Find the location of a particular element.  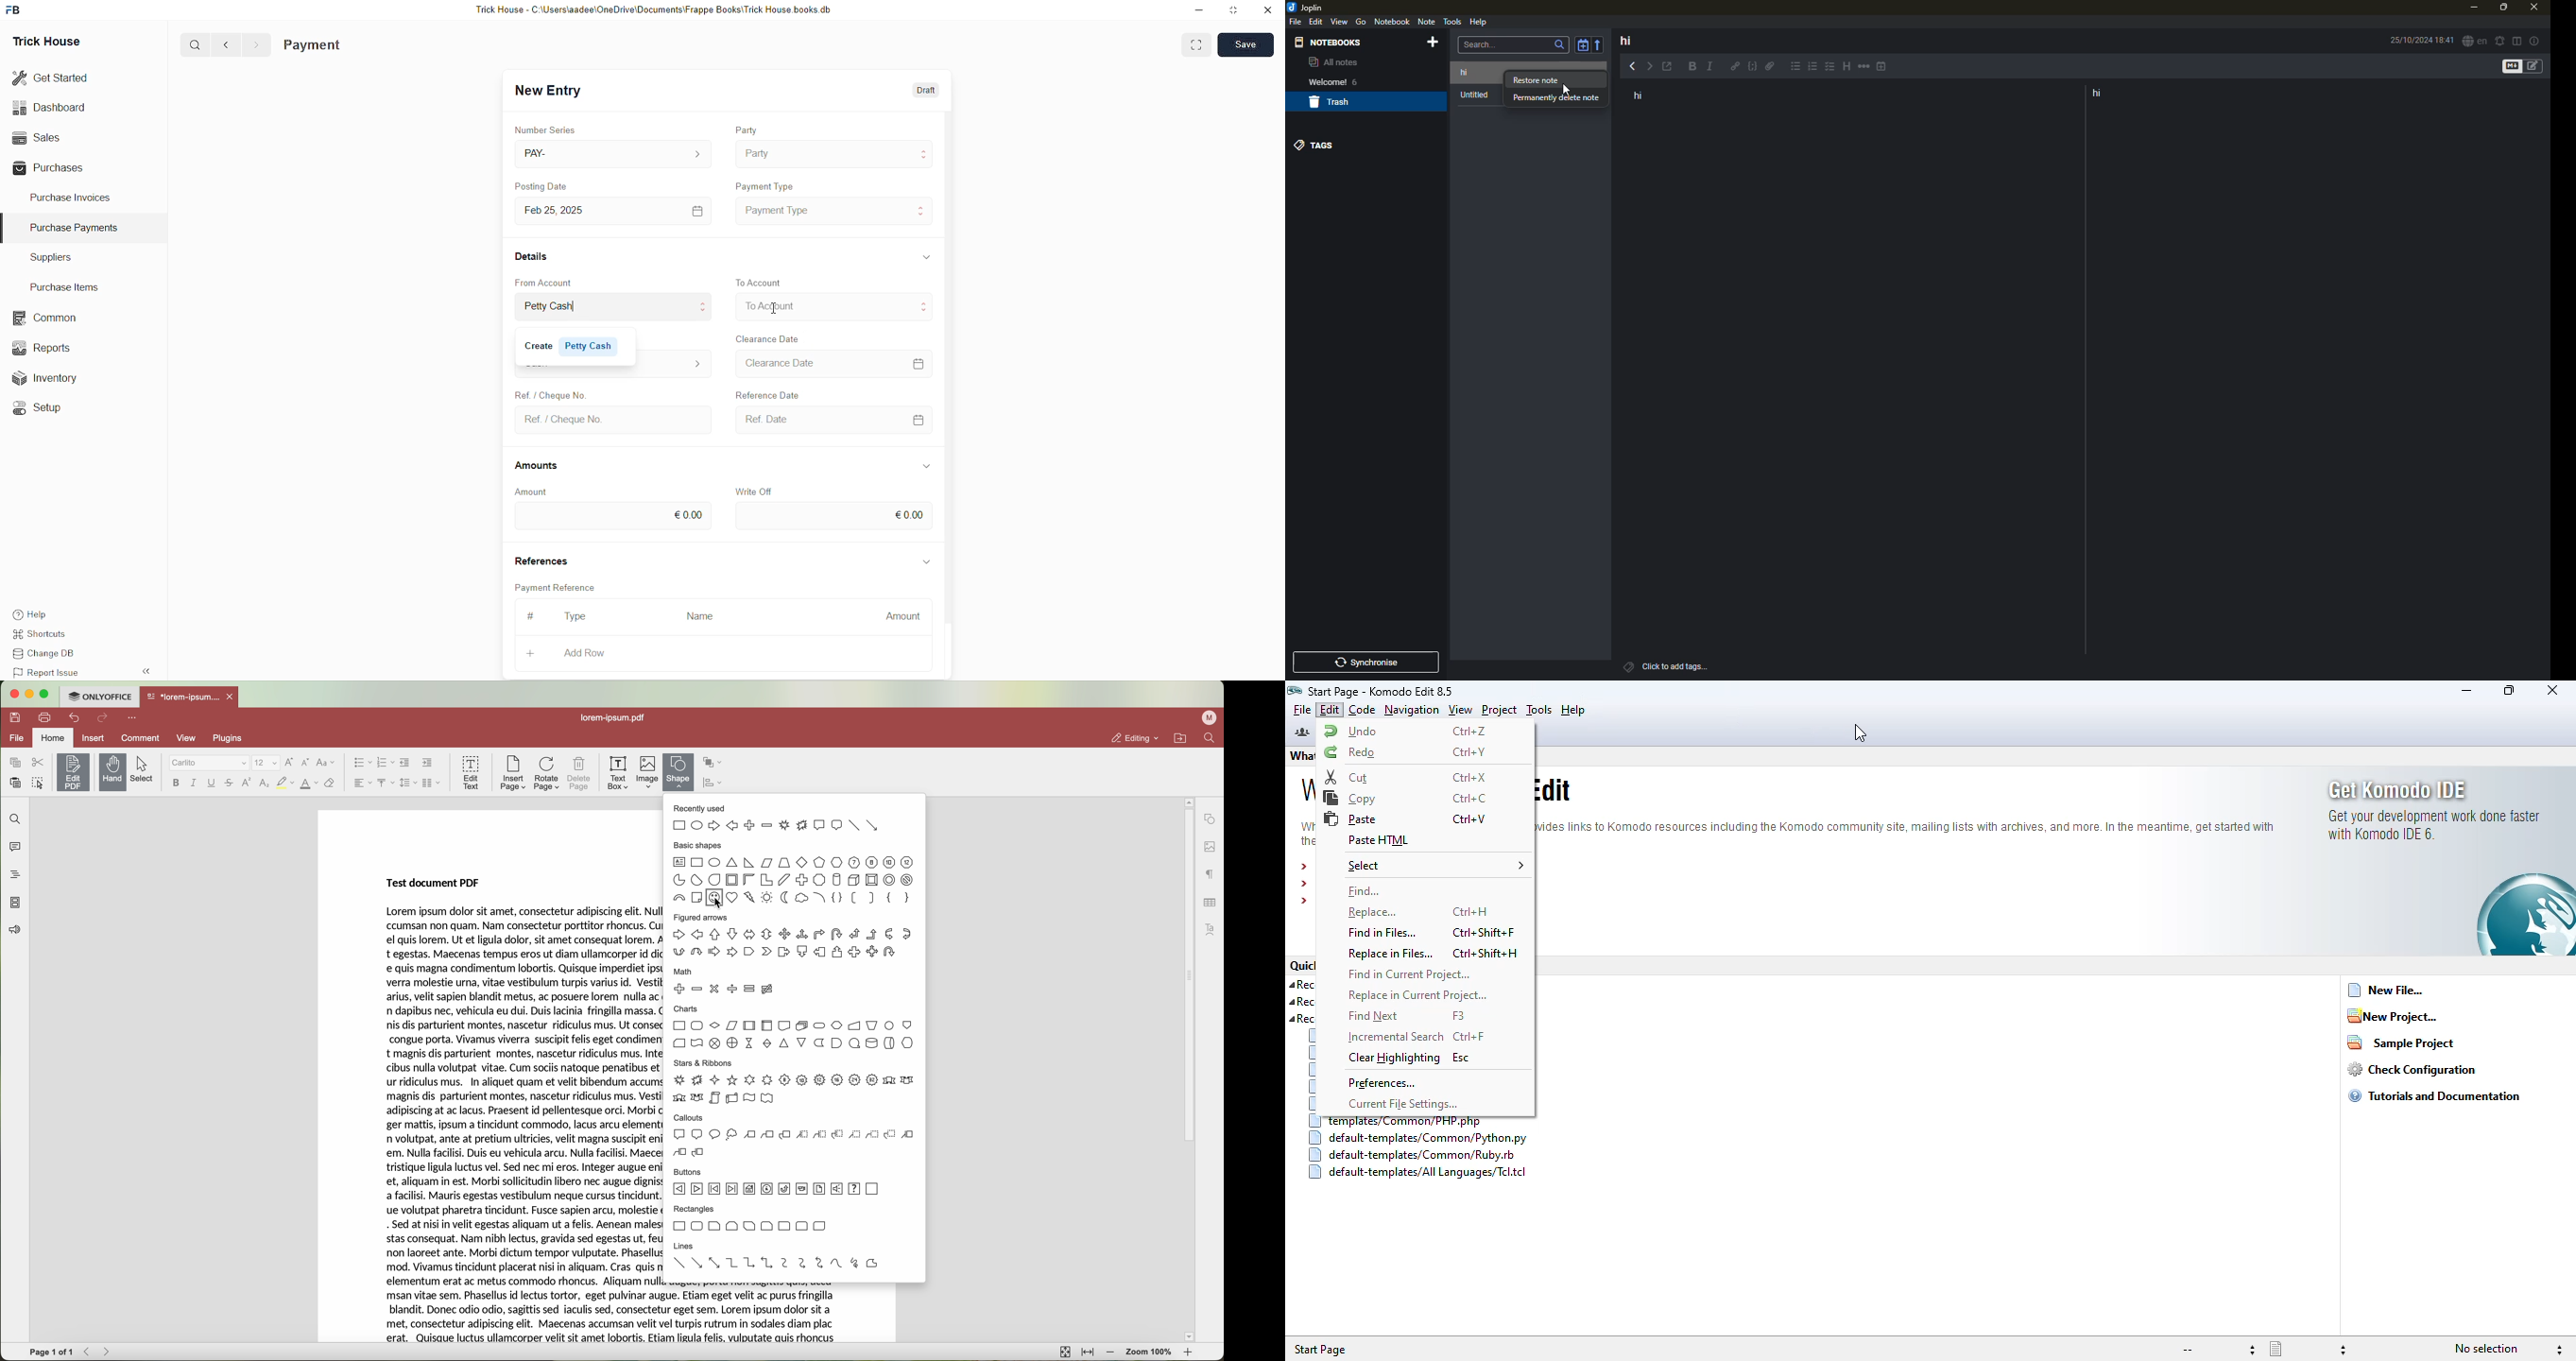

Number Series is located at coordinates (548, 127).